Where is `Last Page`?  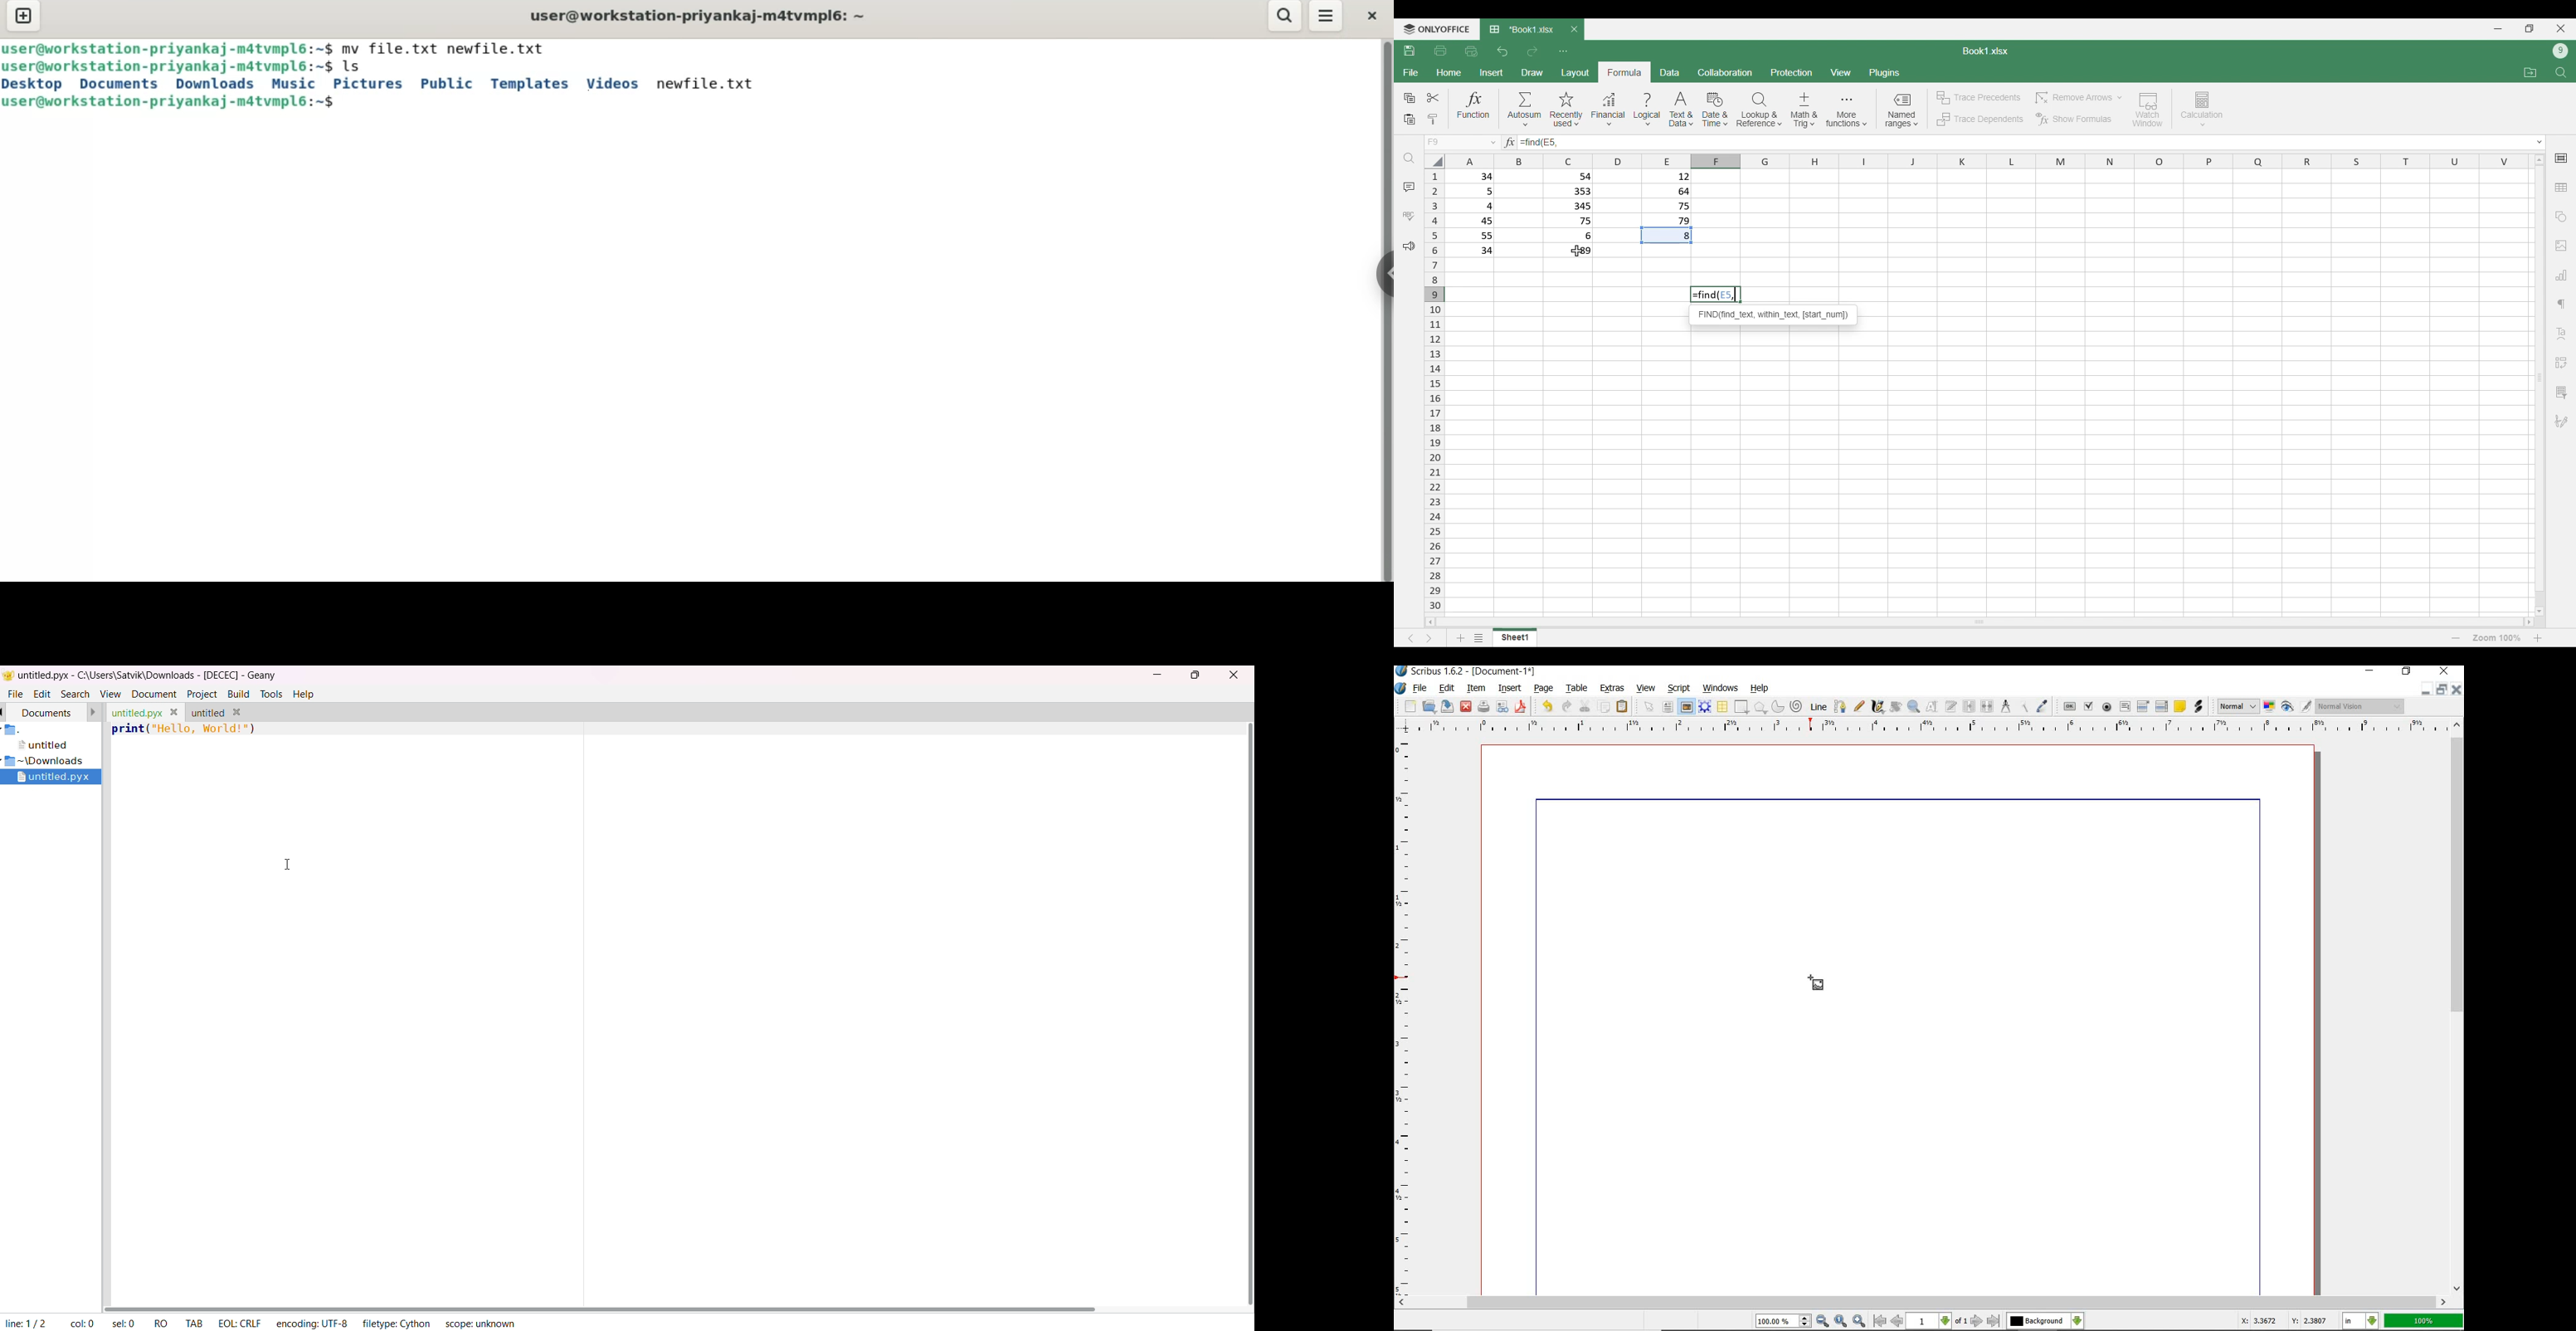 Last Page is located at coordinates (1994, 1321).